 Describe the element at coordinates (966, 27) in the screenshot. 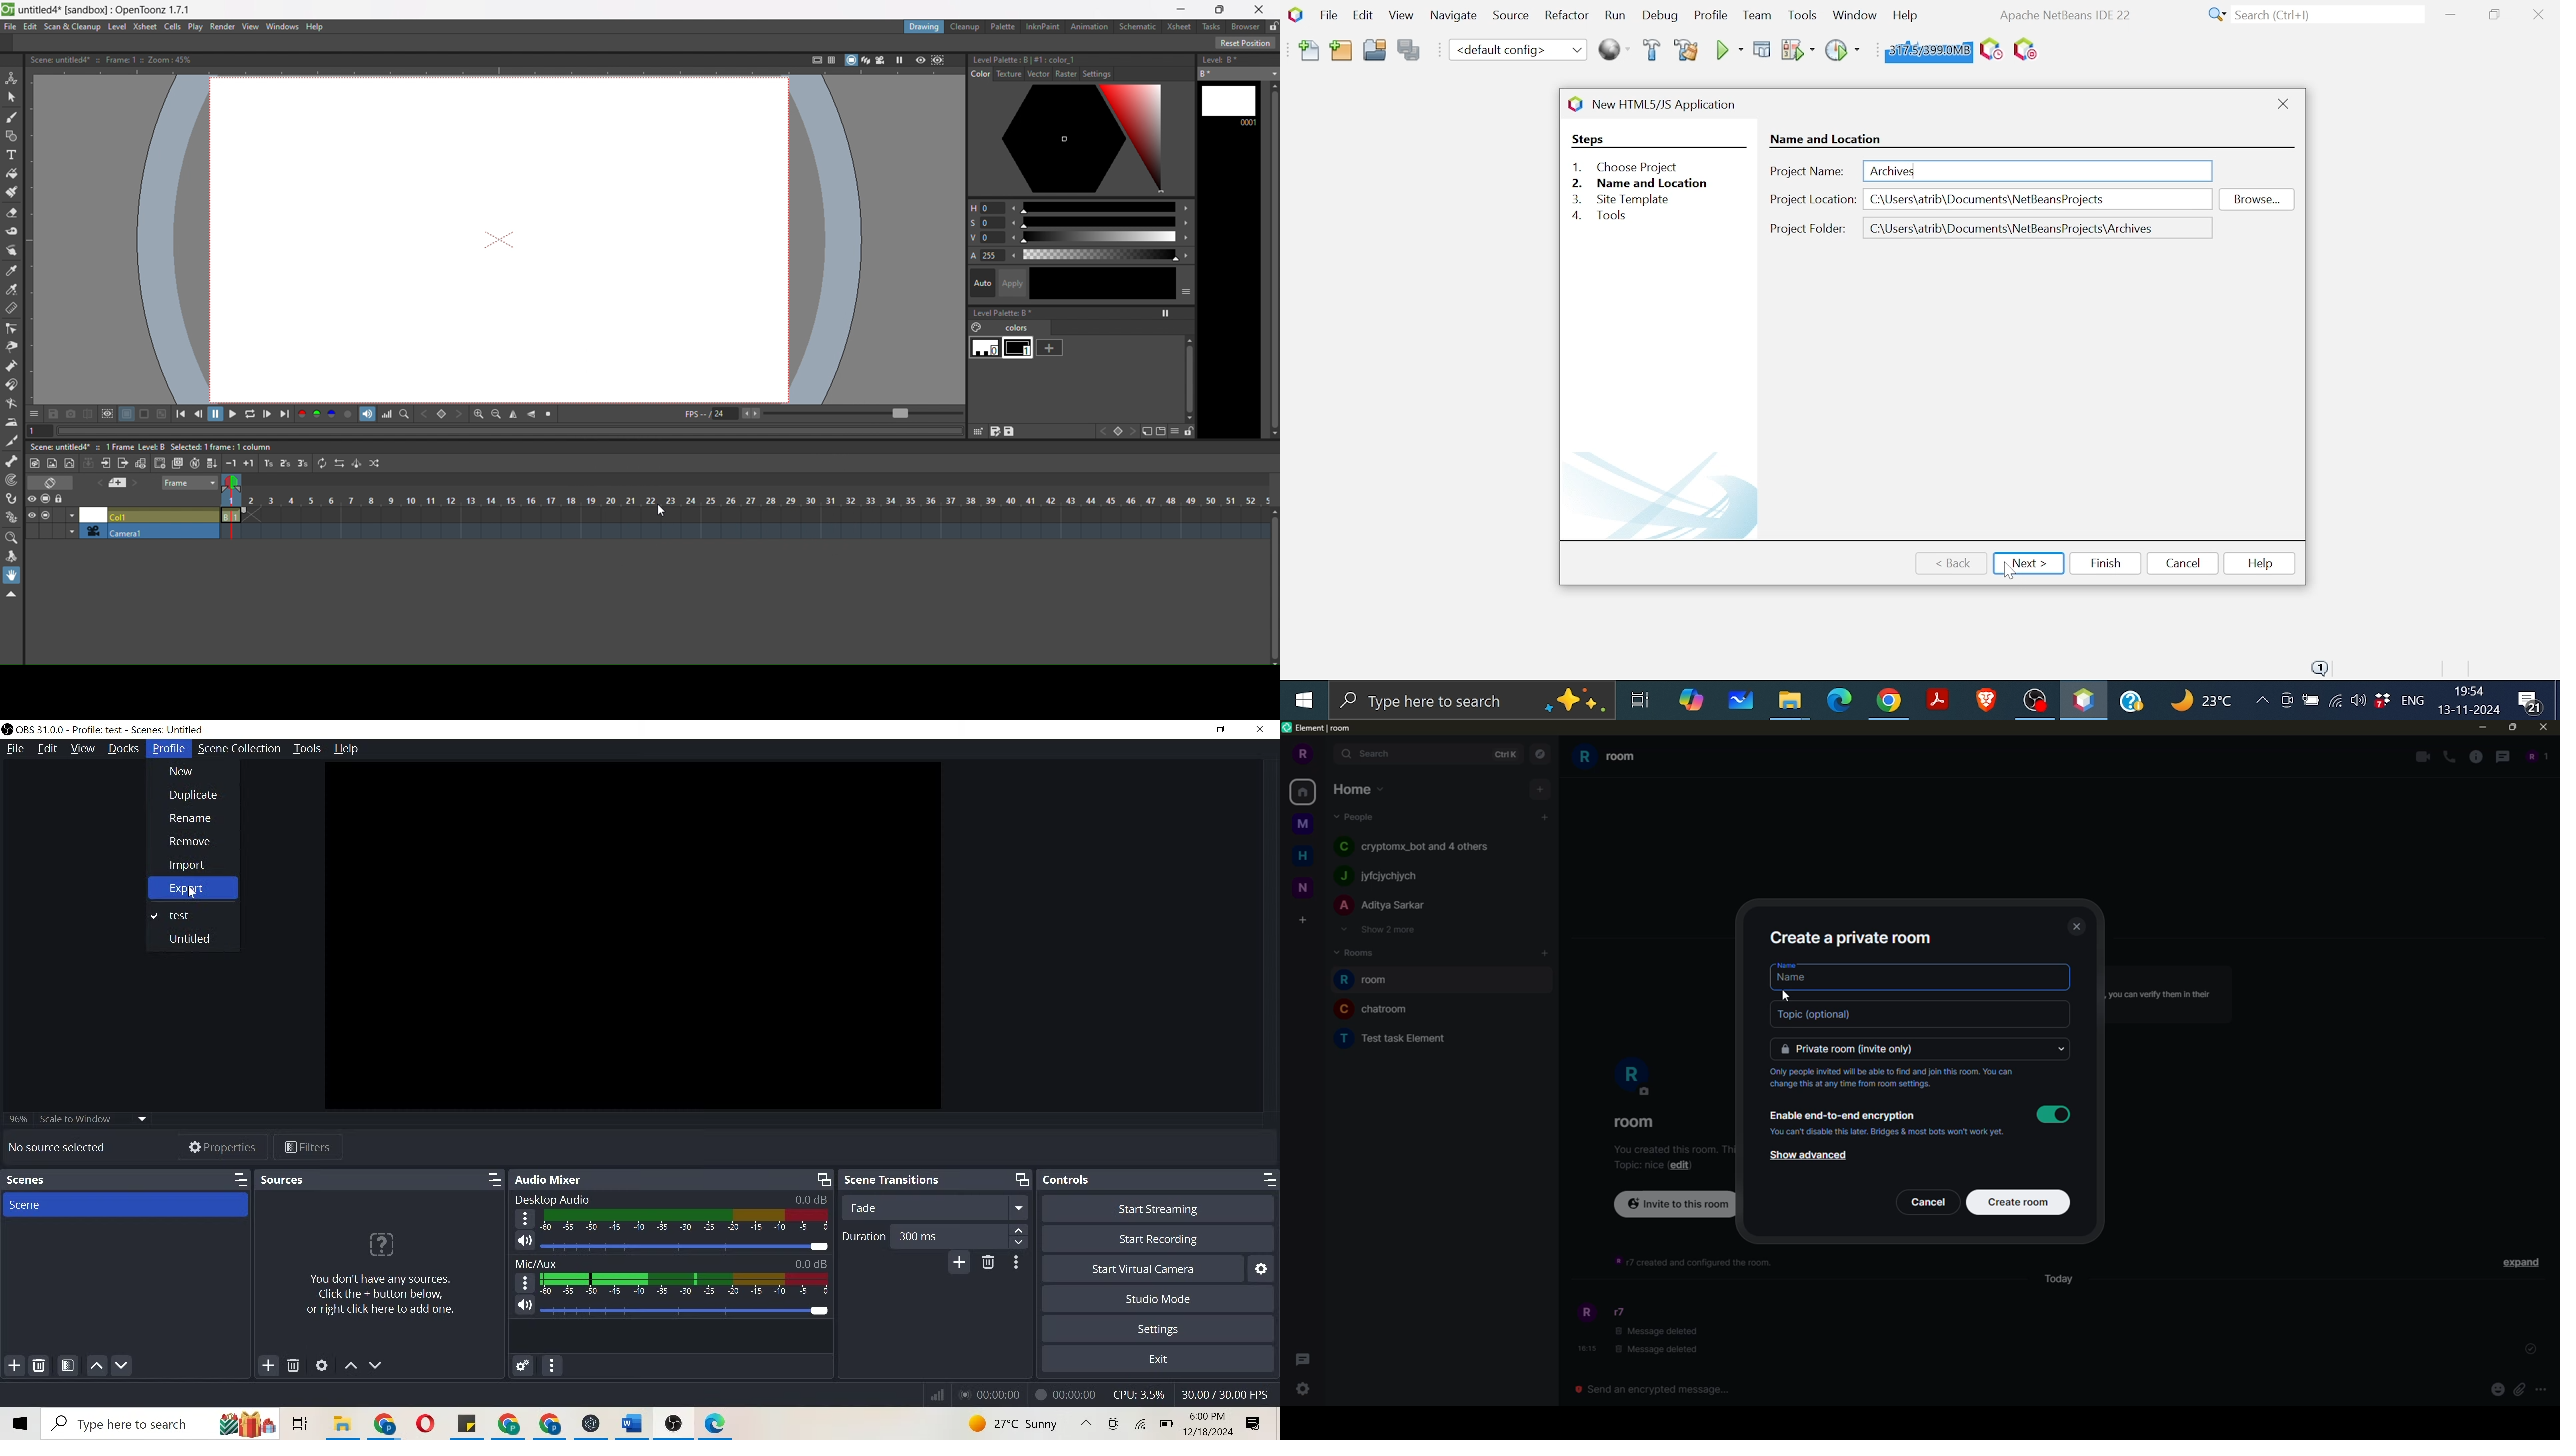

I see `cleanup` at that location.